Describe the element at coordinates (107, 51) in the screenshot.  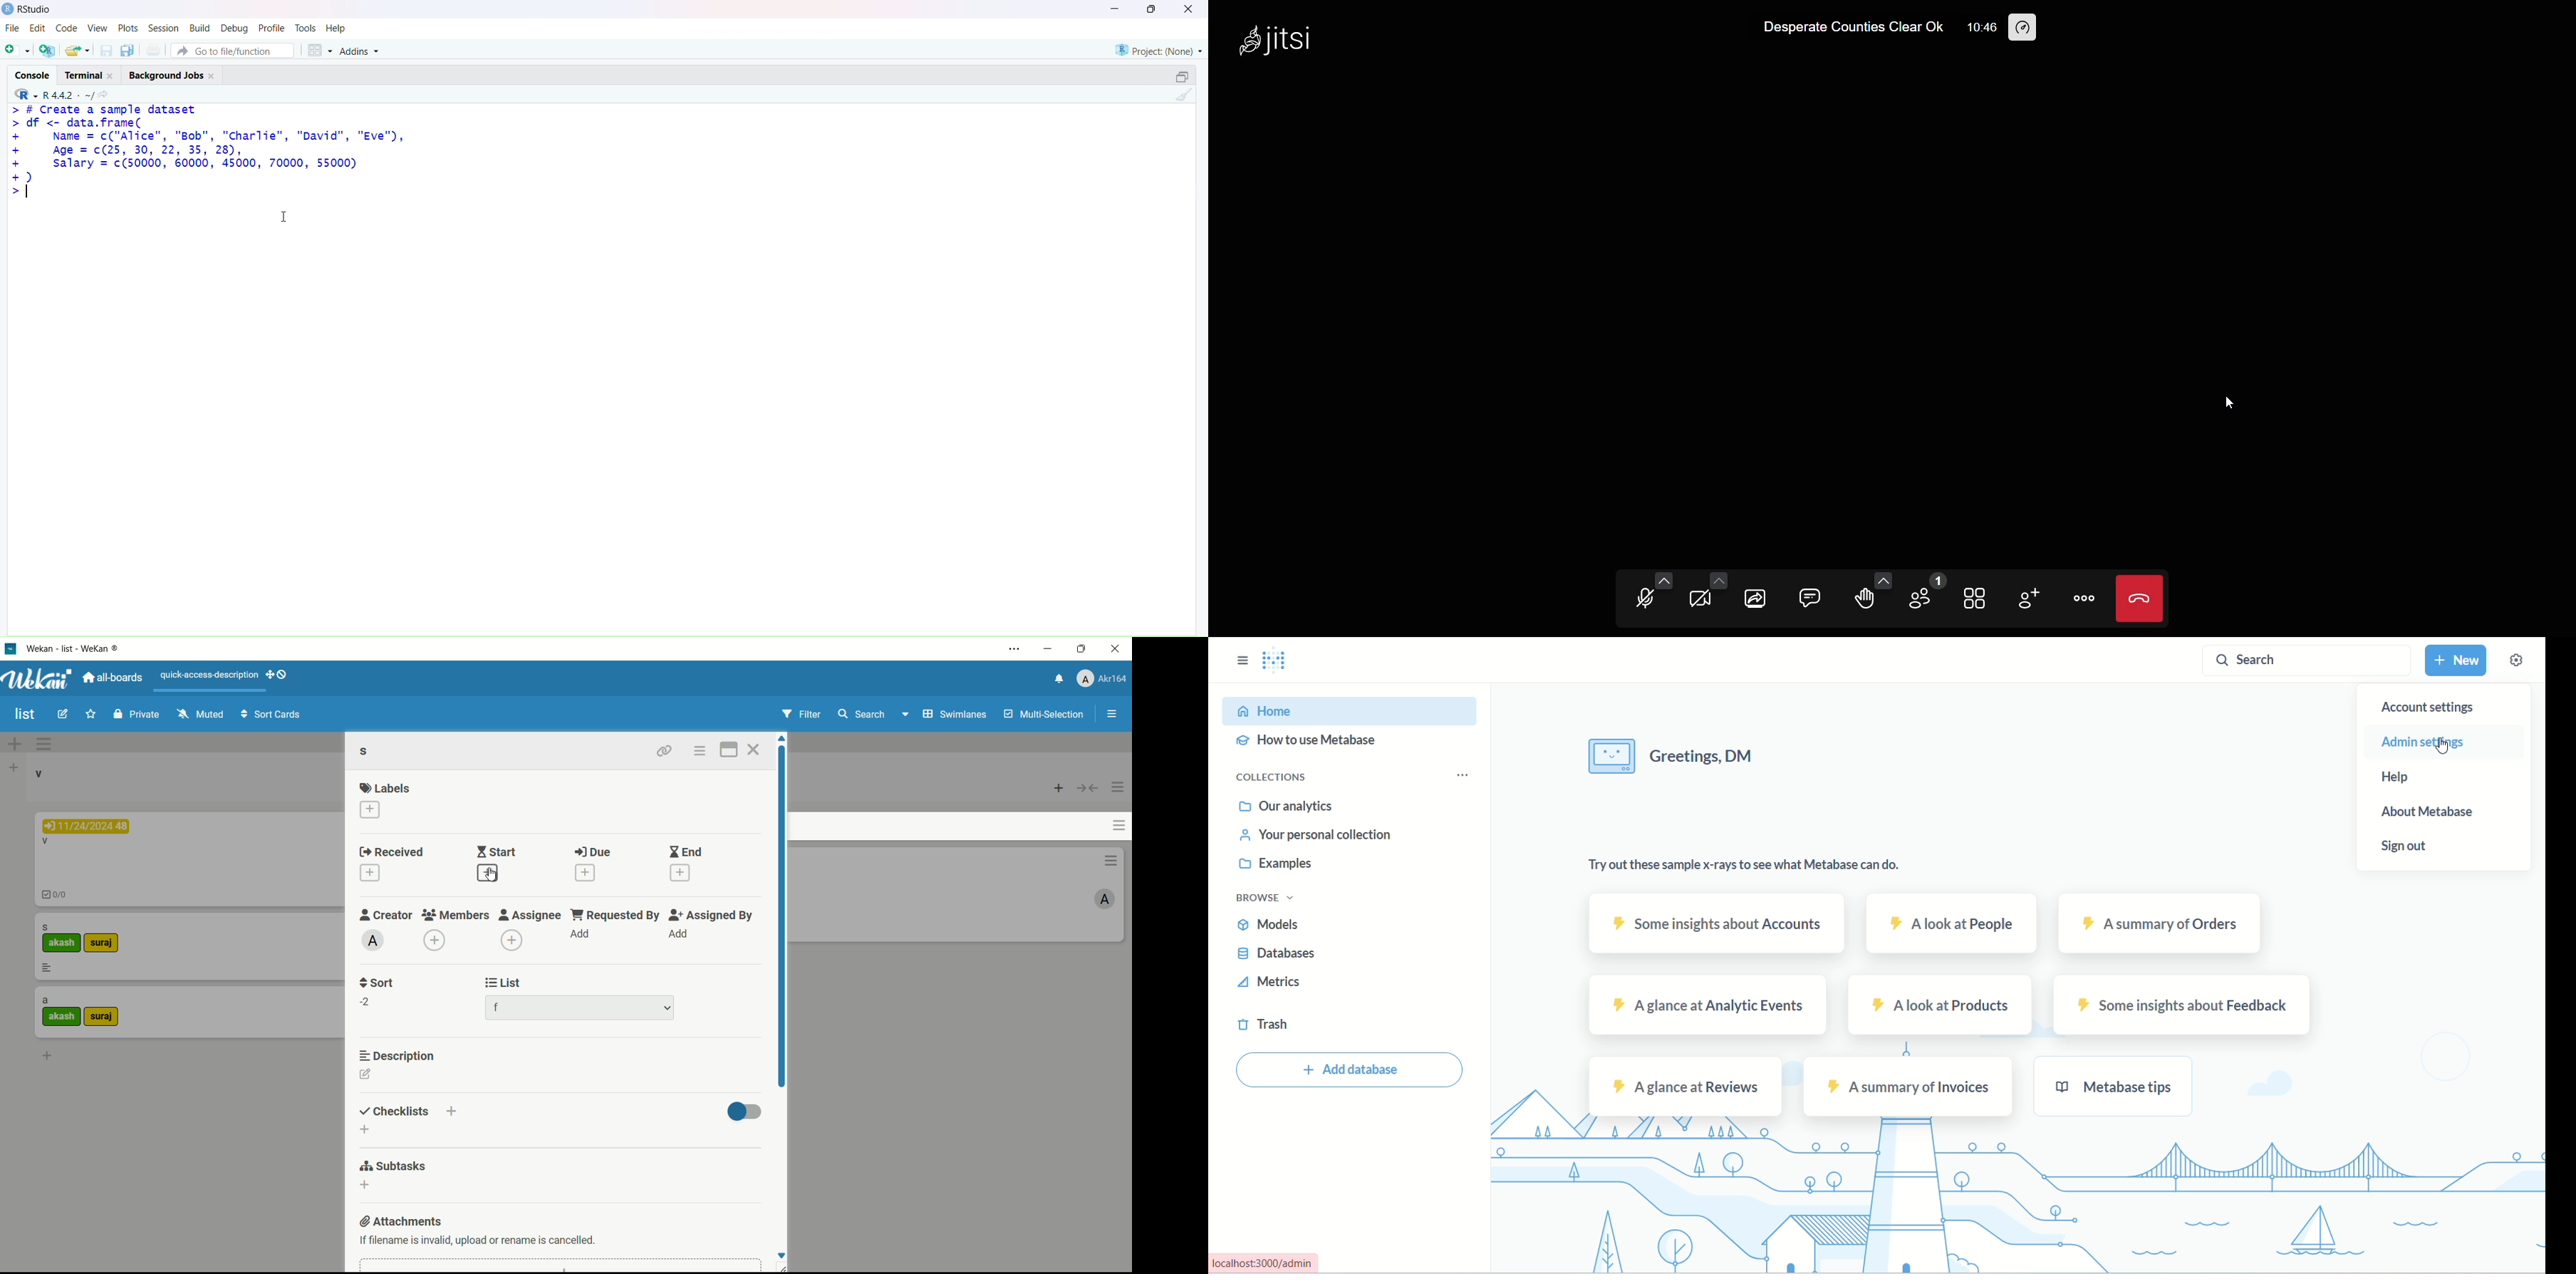
I see `save current documents` at that location.